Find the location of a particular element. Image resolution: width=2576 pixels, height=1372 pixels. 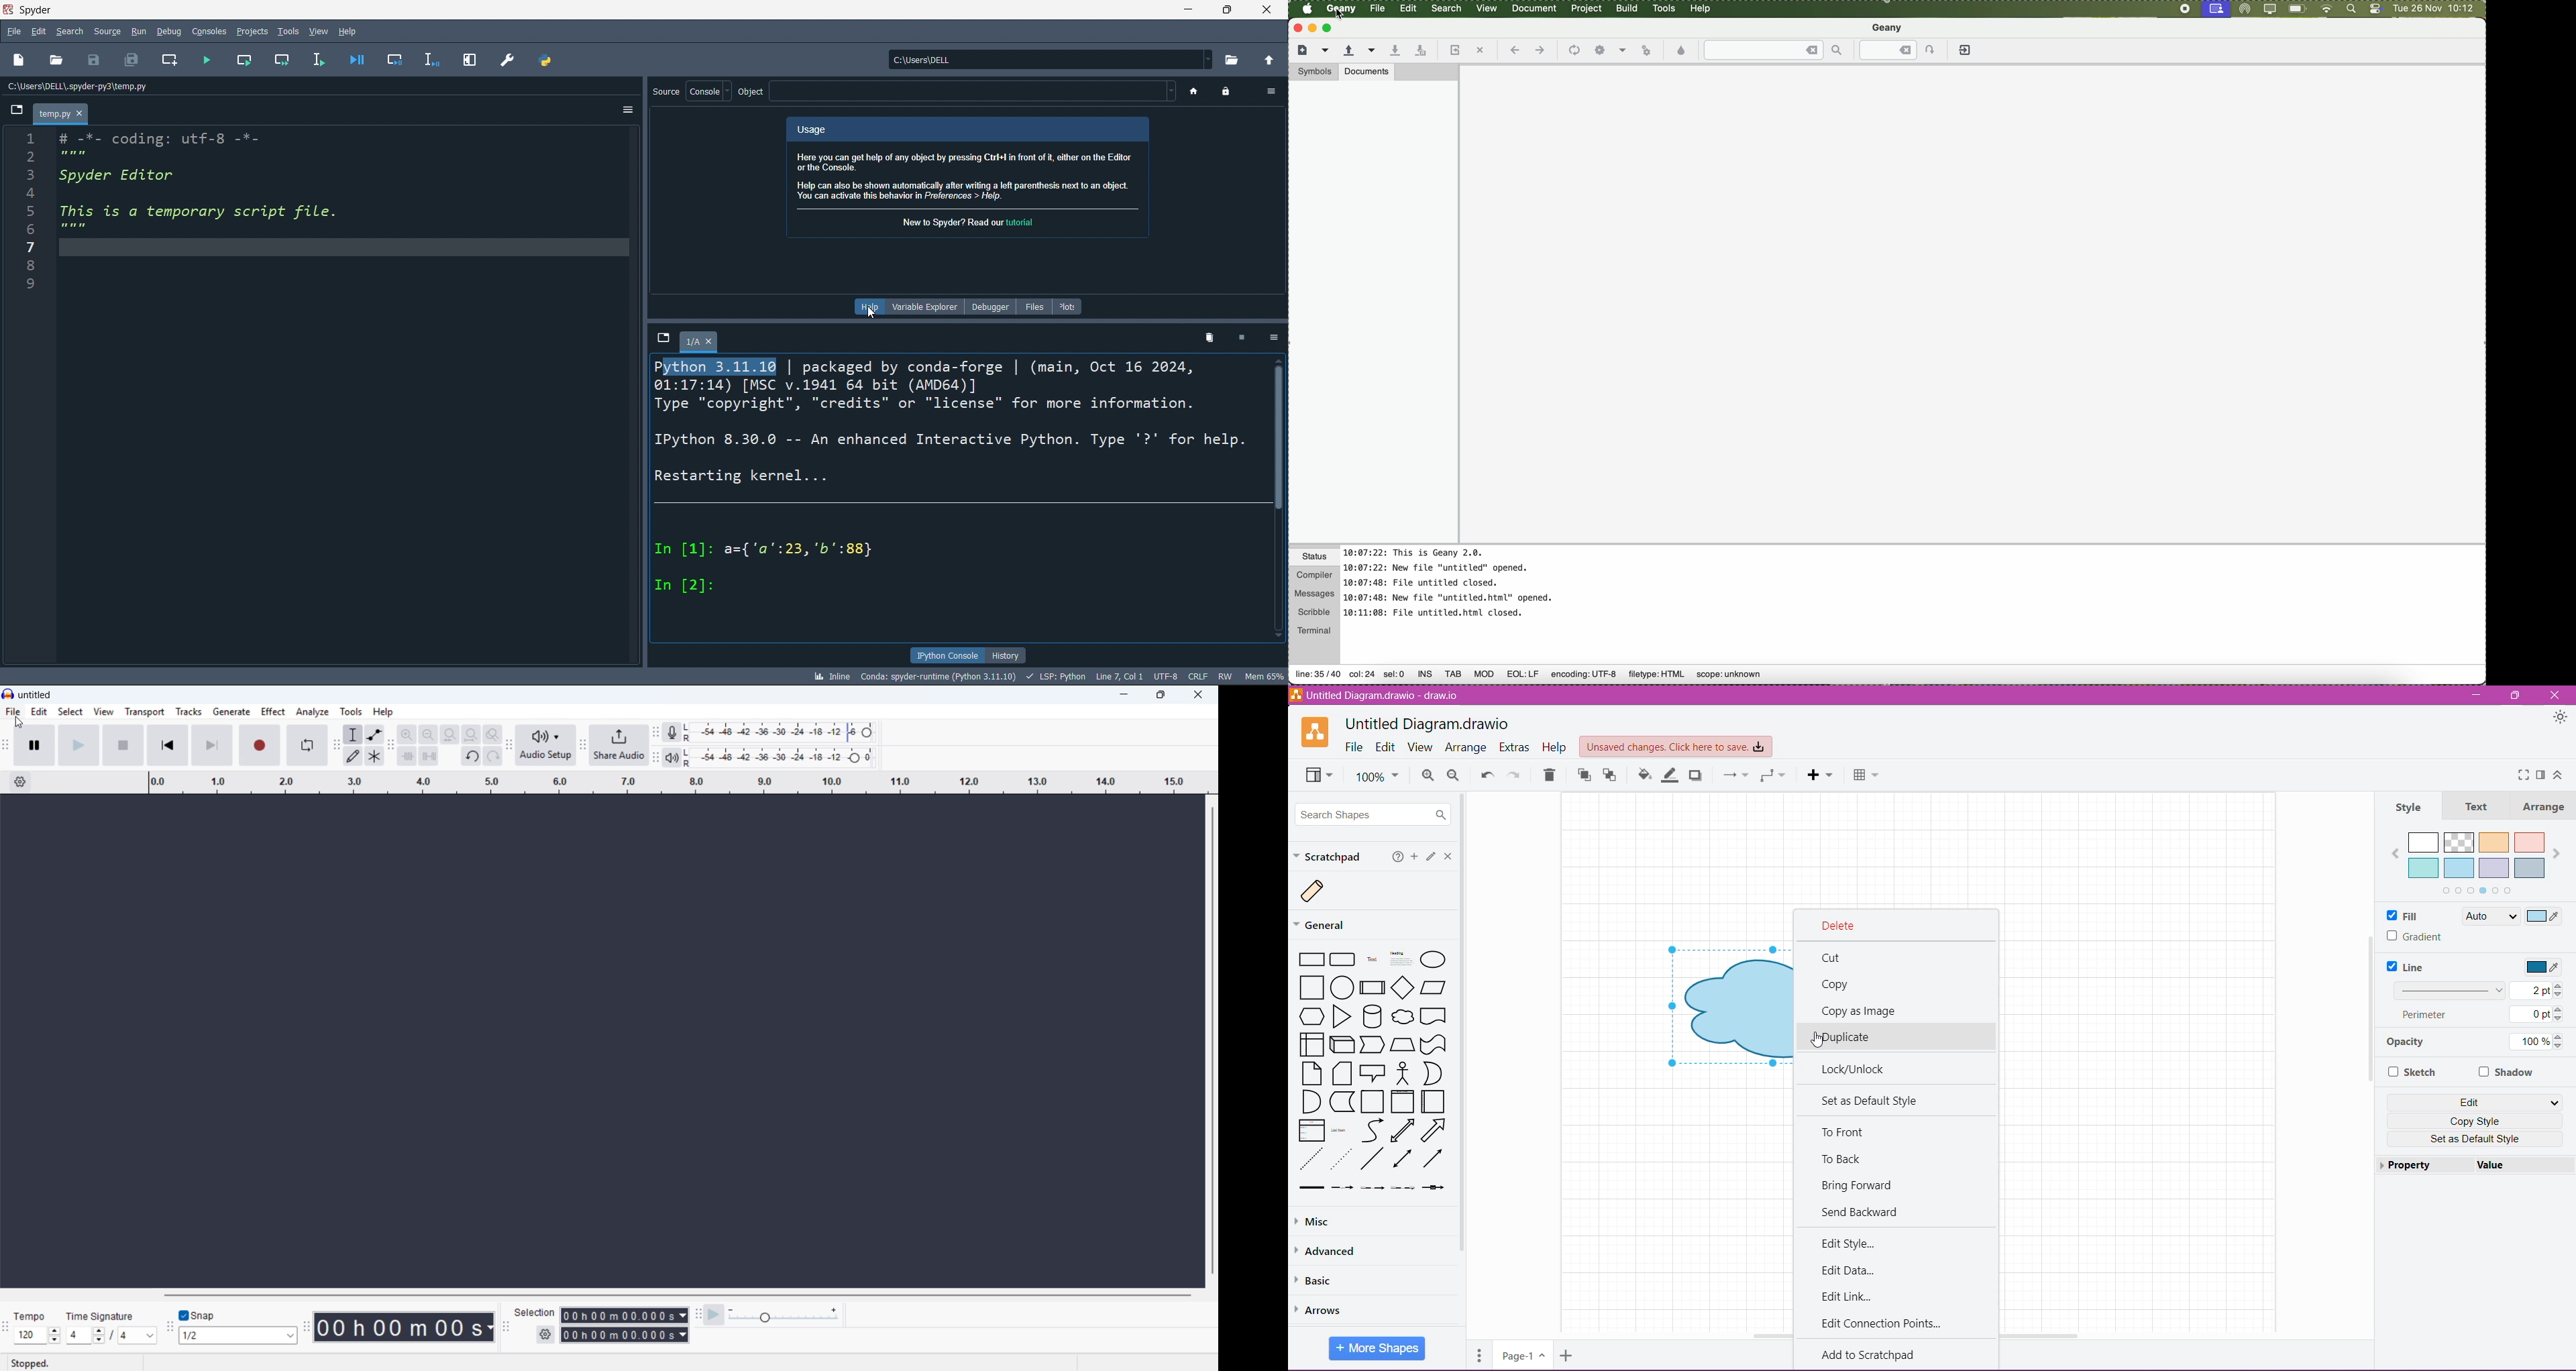

Arrange is located at coordinates (2546, 808).